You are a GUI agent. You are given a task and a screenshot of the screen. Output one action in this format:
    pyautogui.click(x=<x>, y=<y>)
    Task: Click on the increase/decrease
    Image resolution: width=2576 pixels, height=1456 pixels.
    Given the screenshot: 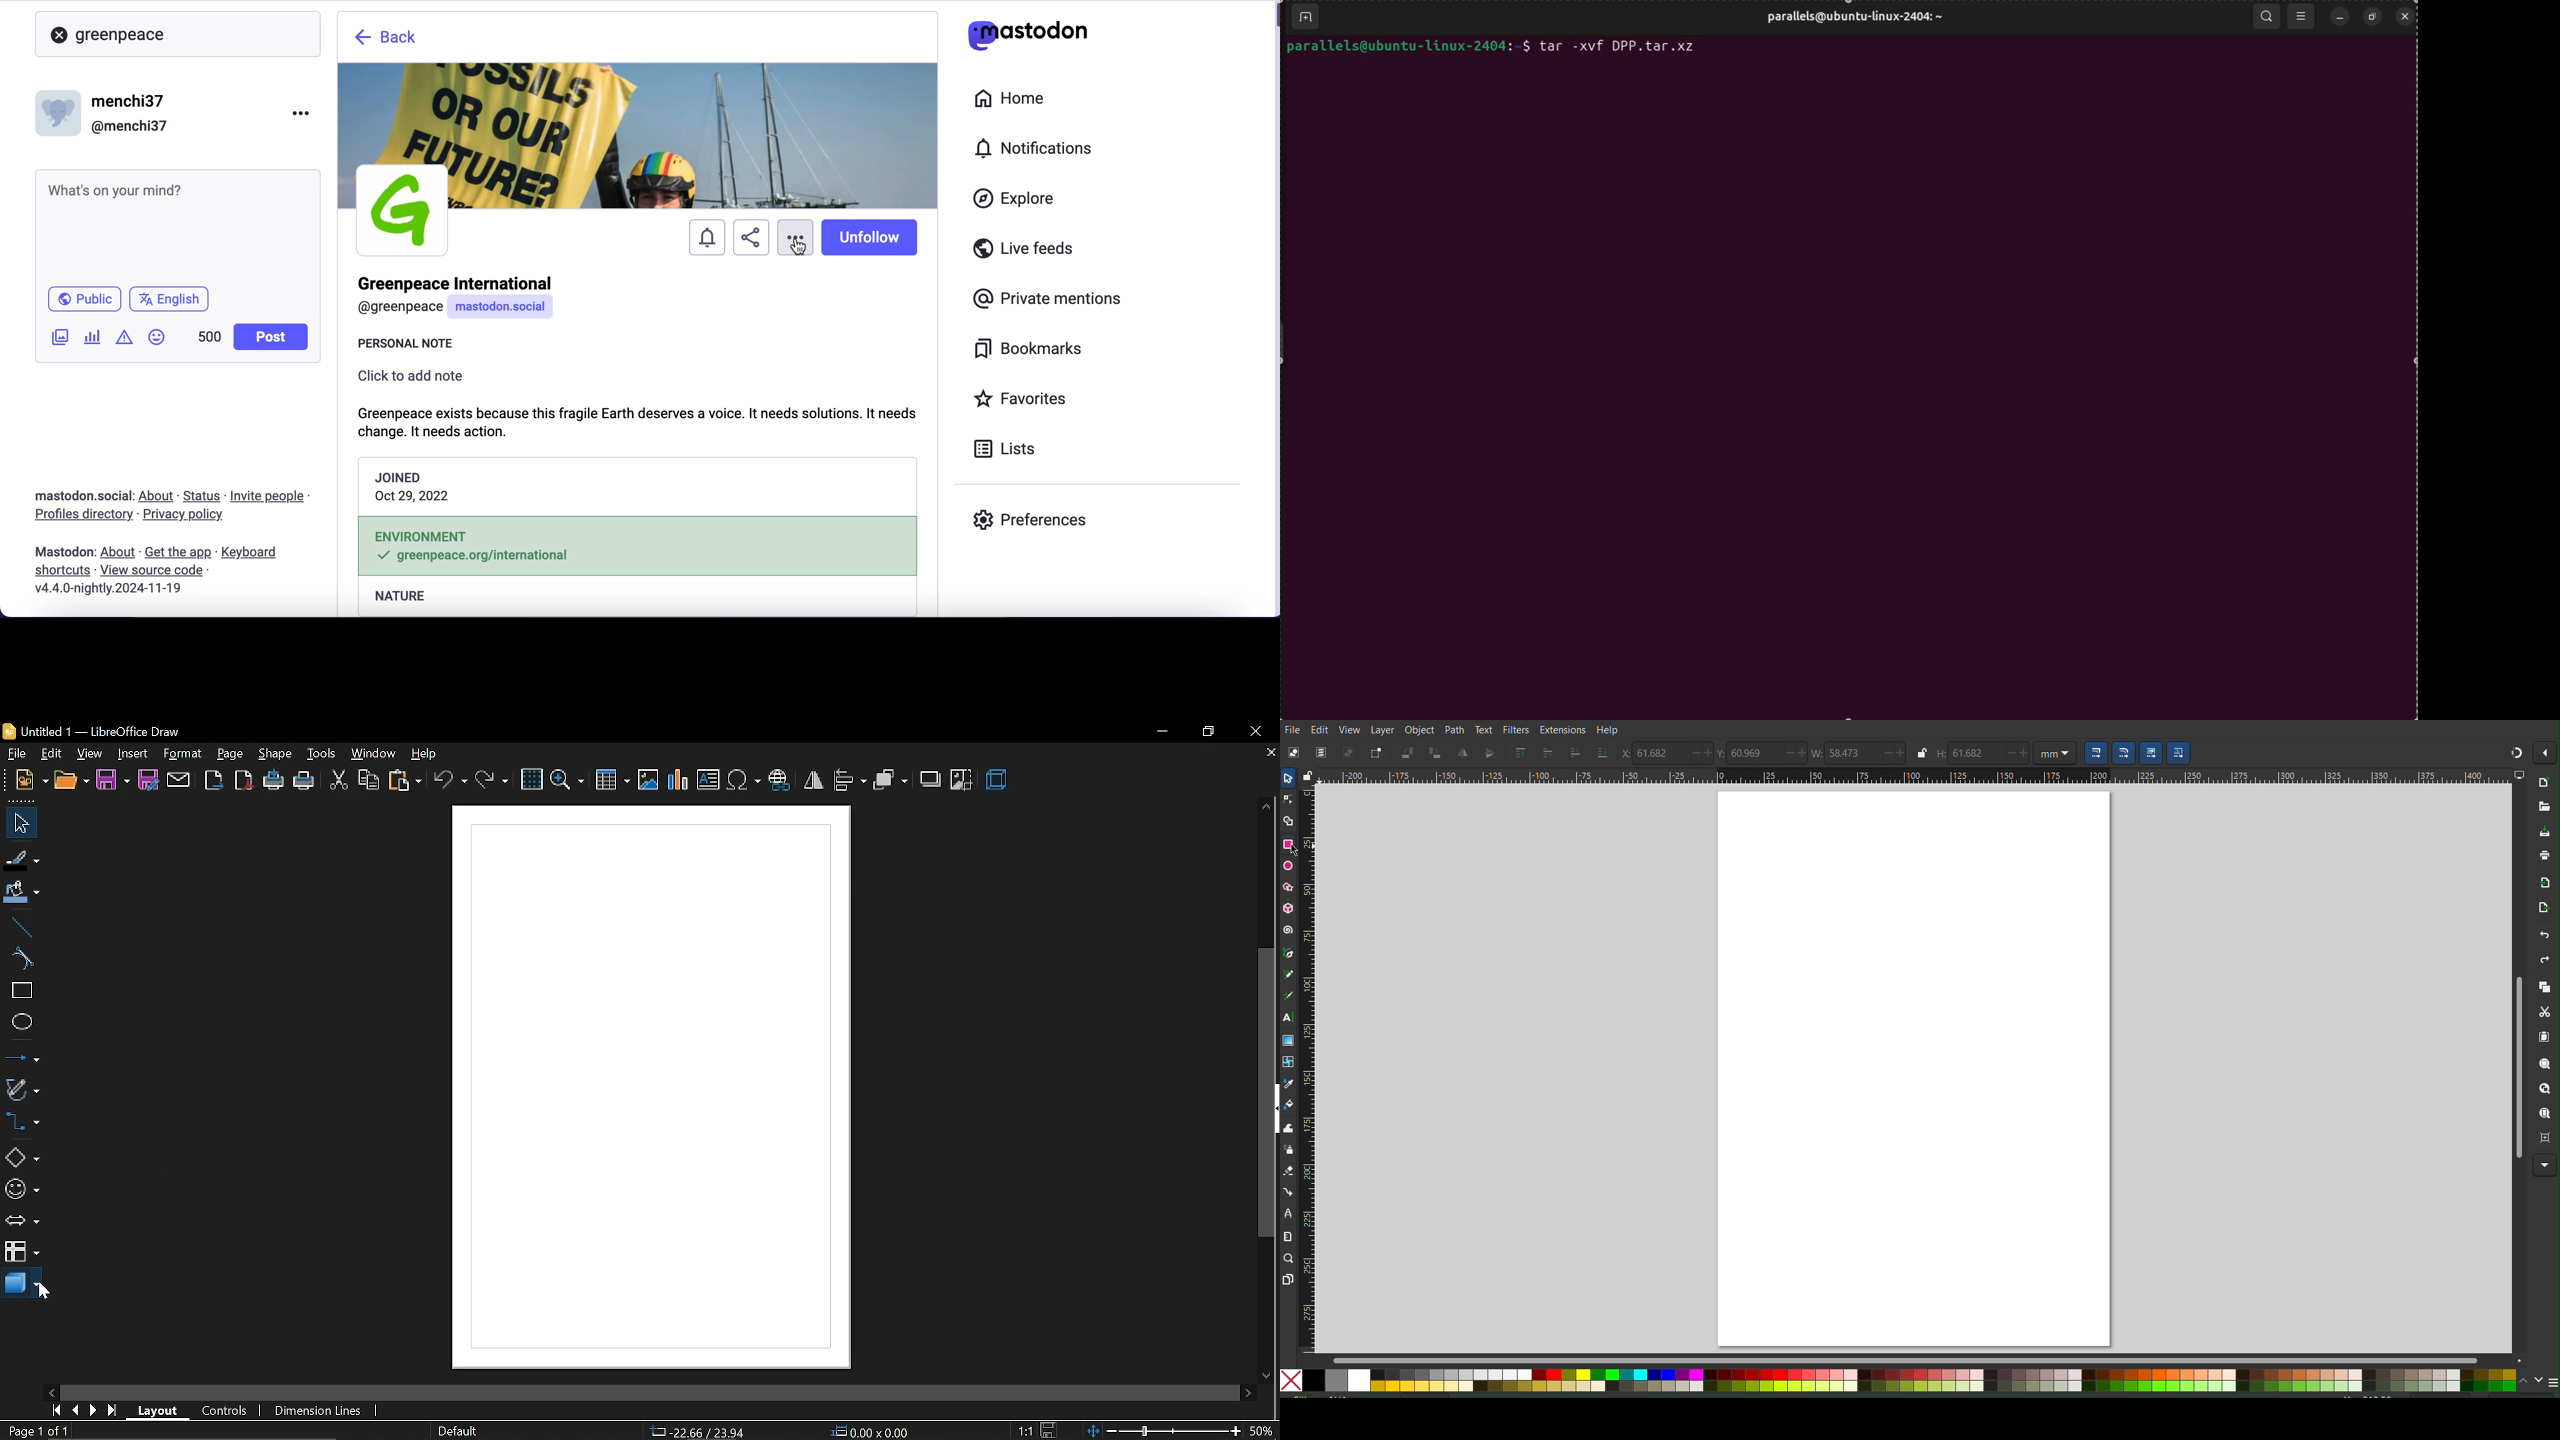 What is the action you would take?
    pyautogui.click(x=2019, y=753)
    